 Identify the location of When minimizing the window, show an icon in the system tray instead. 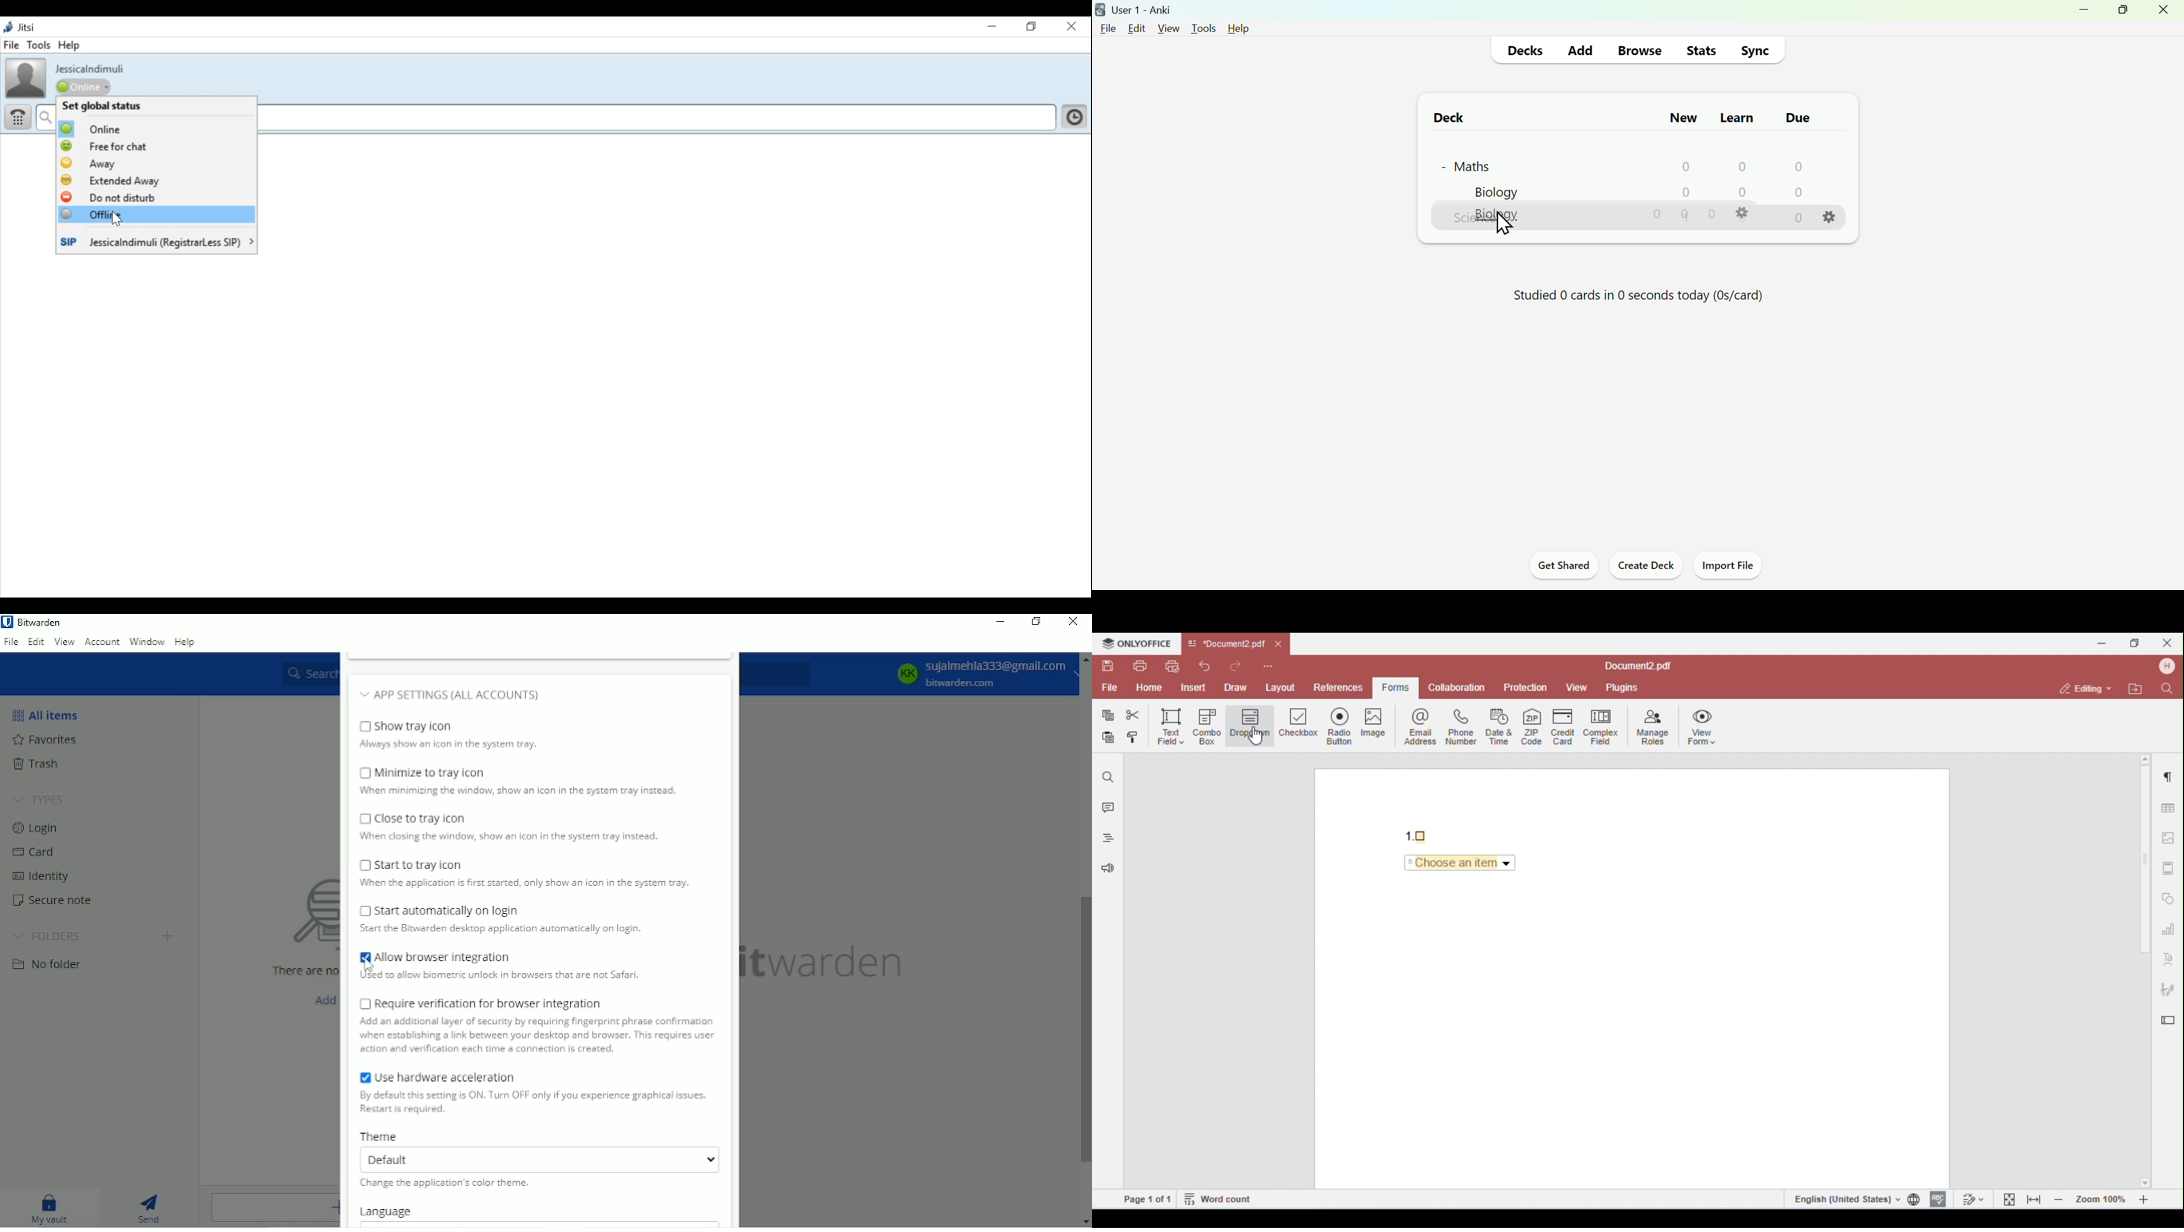
(524, 793).